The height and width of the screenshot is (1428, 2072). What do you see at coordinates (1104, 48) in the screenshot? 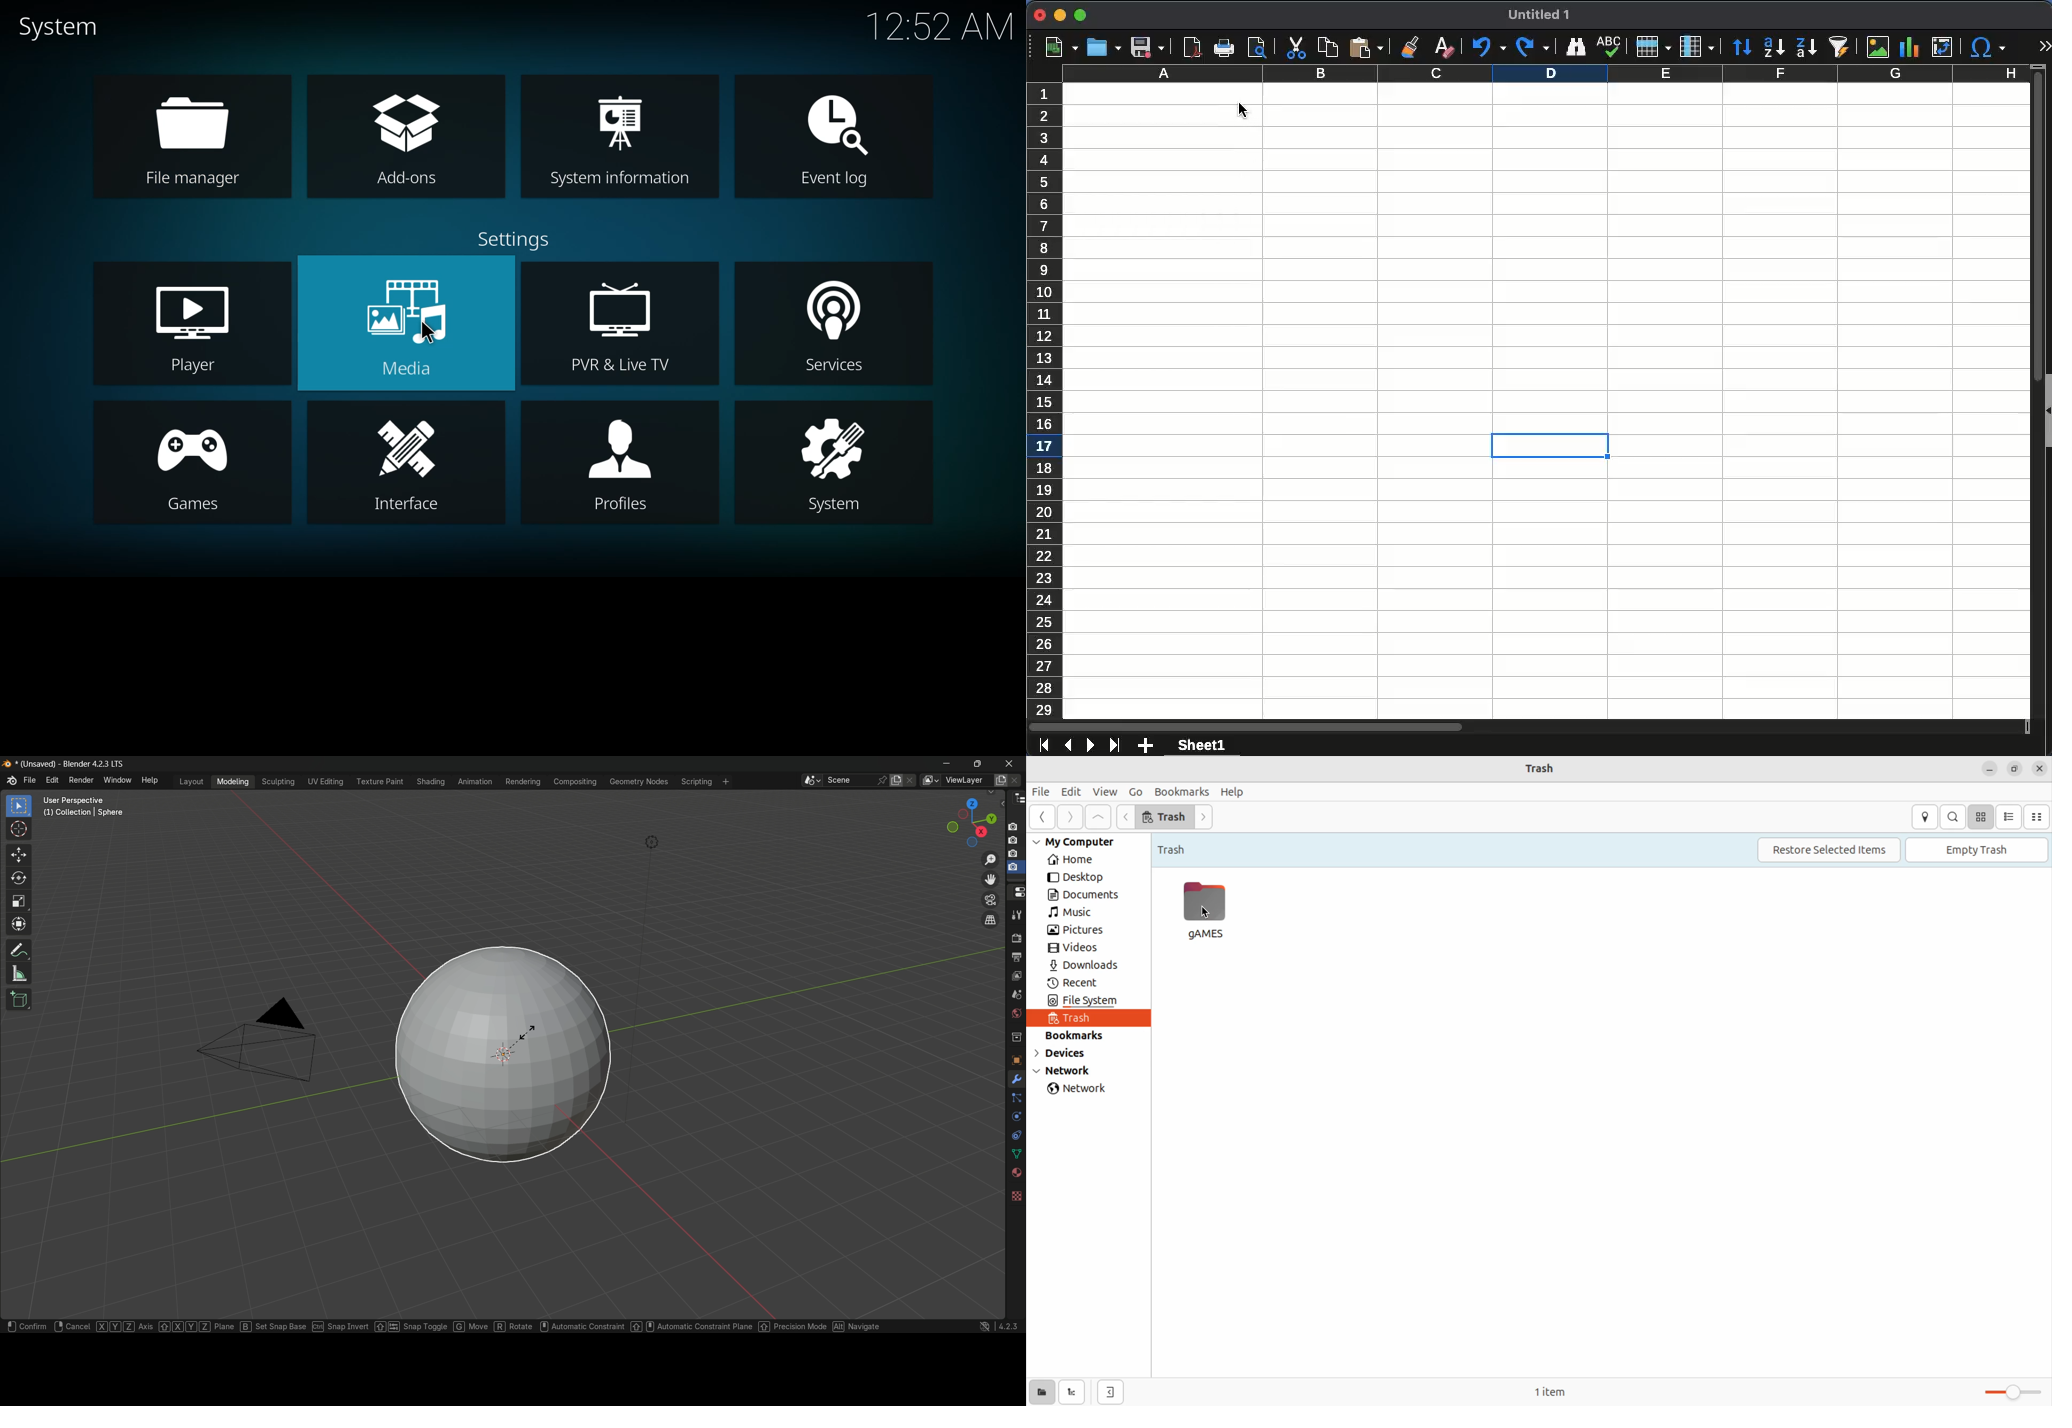
I see `open` at bounding box center [1104, 48].